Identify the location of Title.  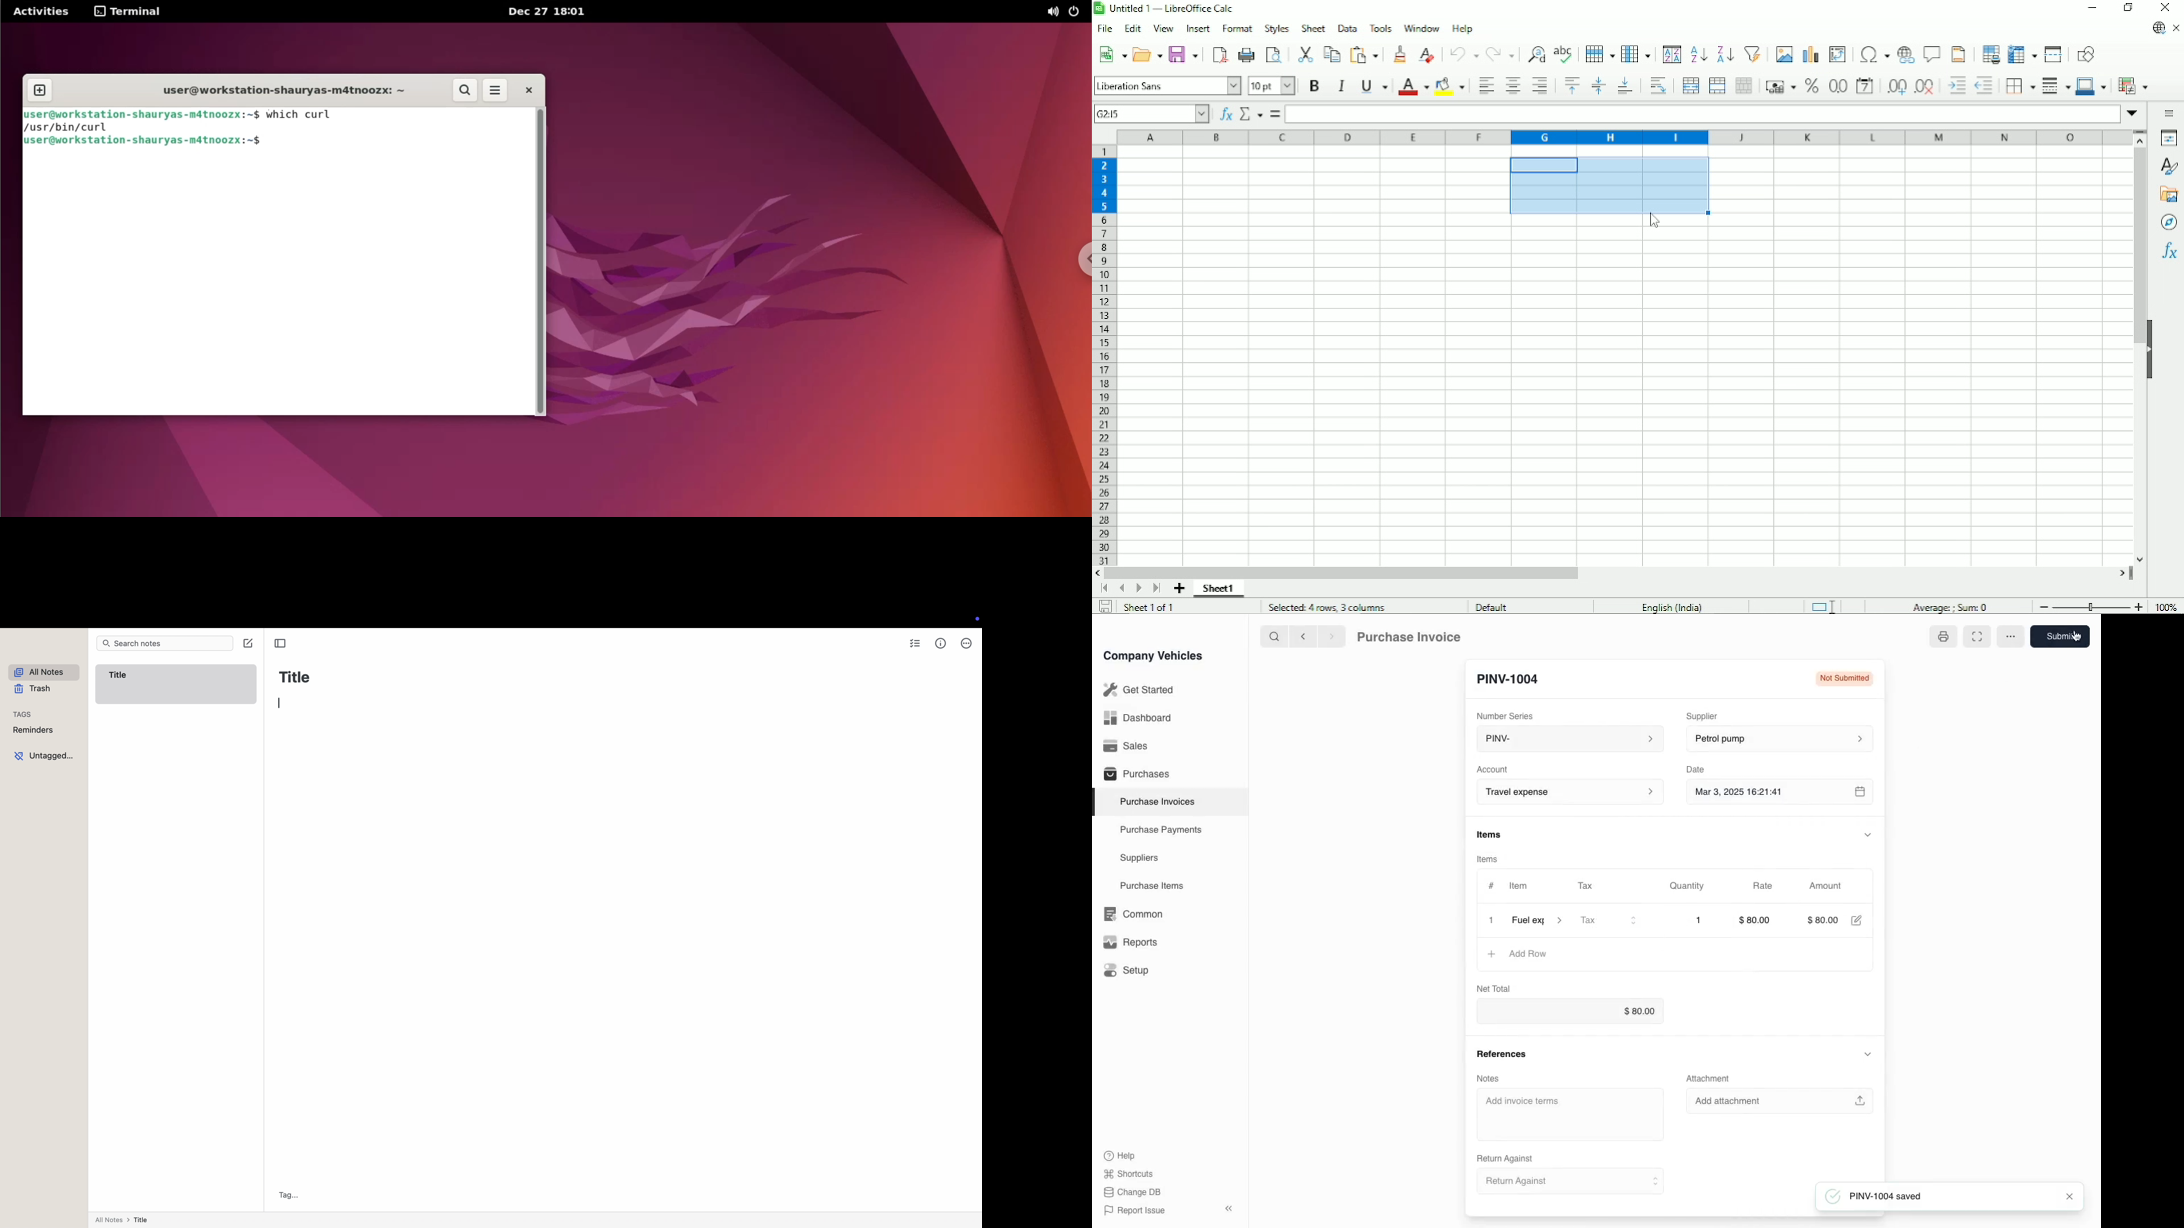
(296, 675).